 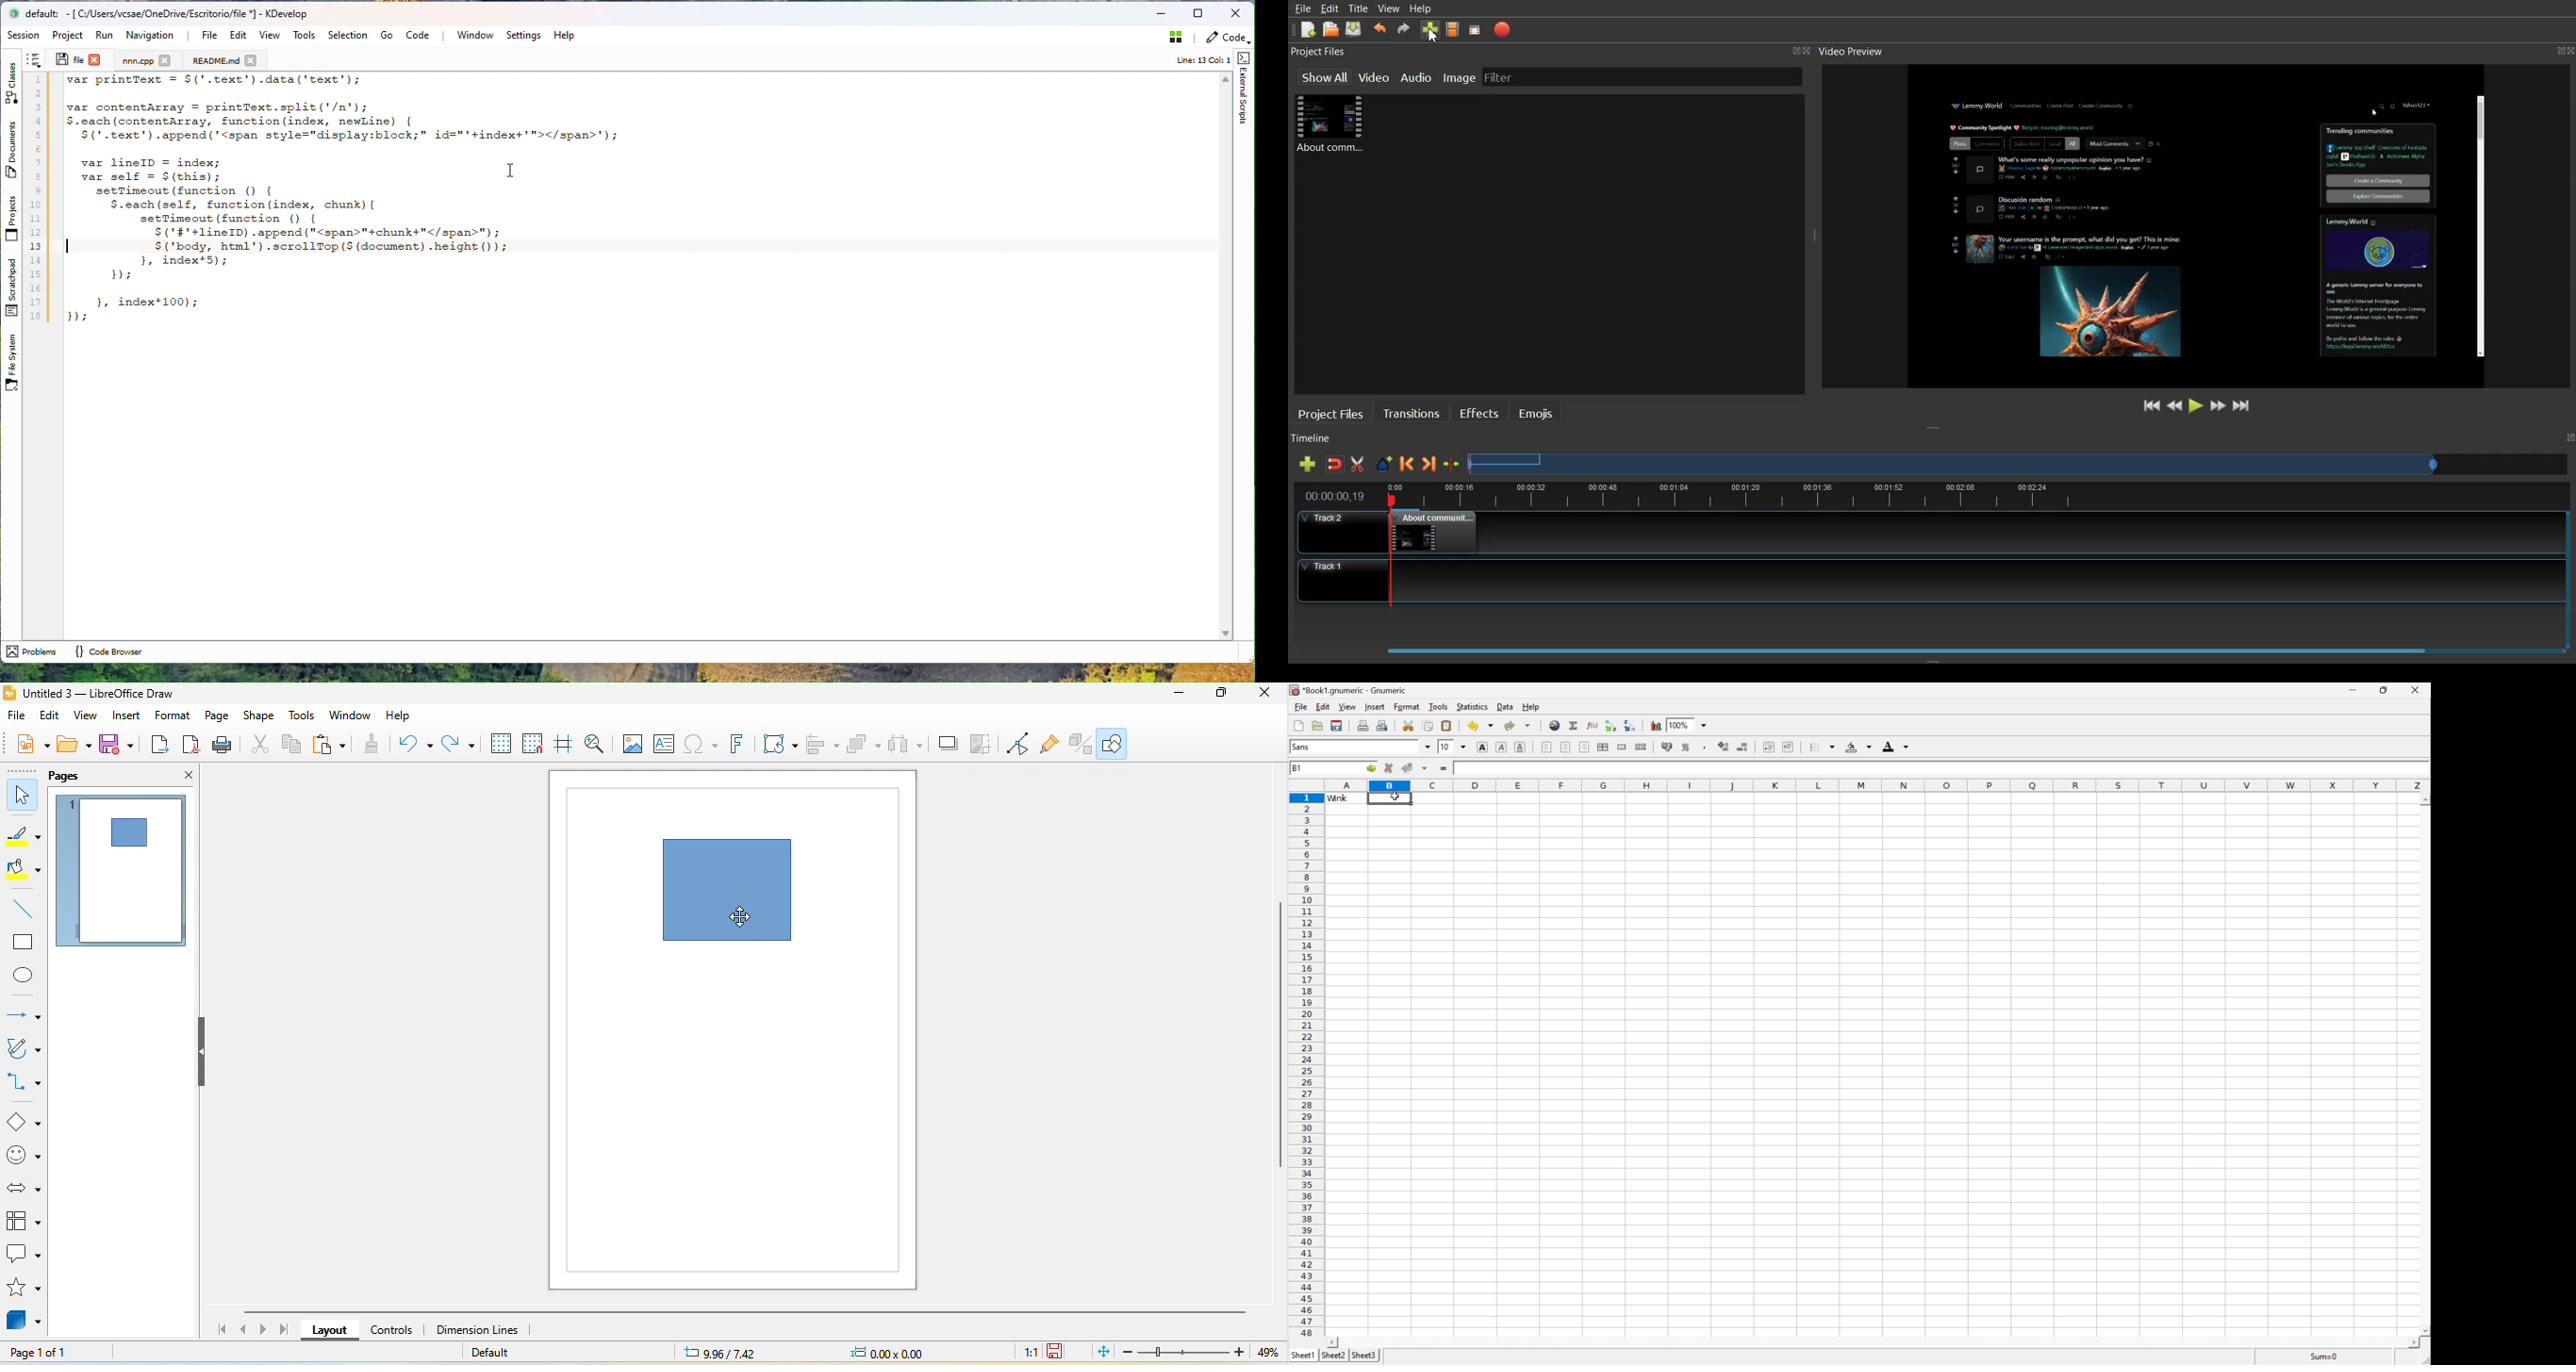 What do you see at coordinates (1520, 745) in the screenshot?
I see `underline` at bounding box center [1520, 745].